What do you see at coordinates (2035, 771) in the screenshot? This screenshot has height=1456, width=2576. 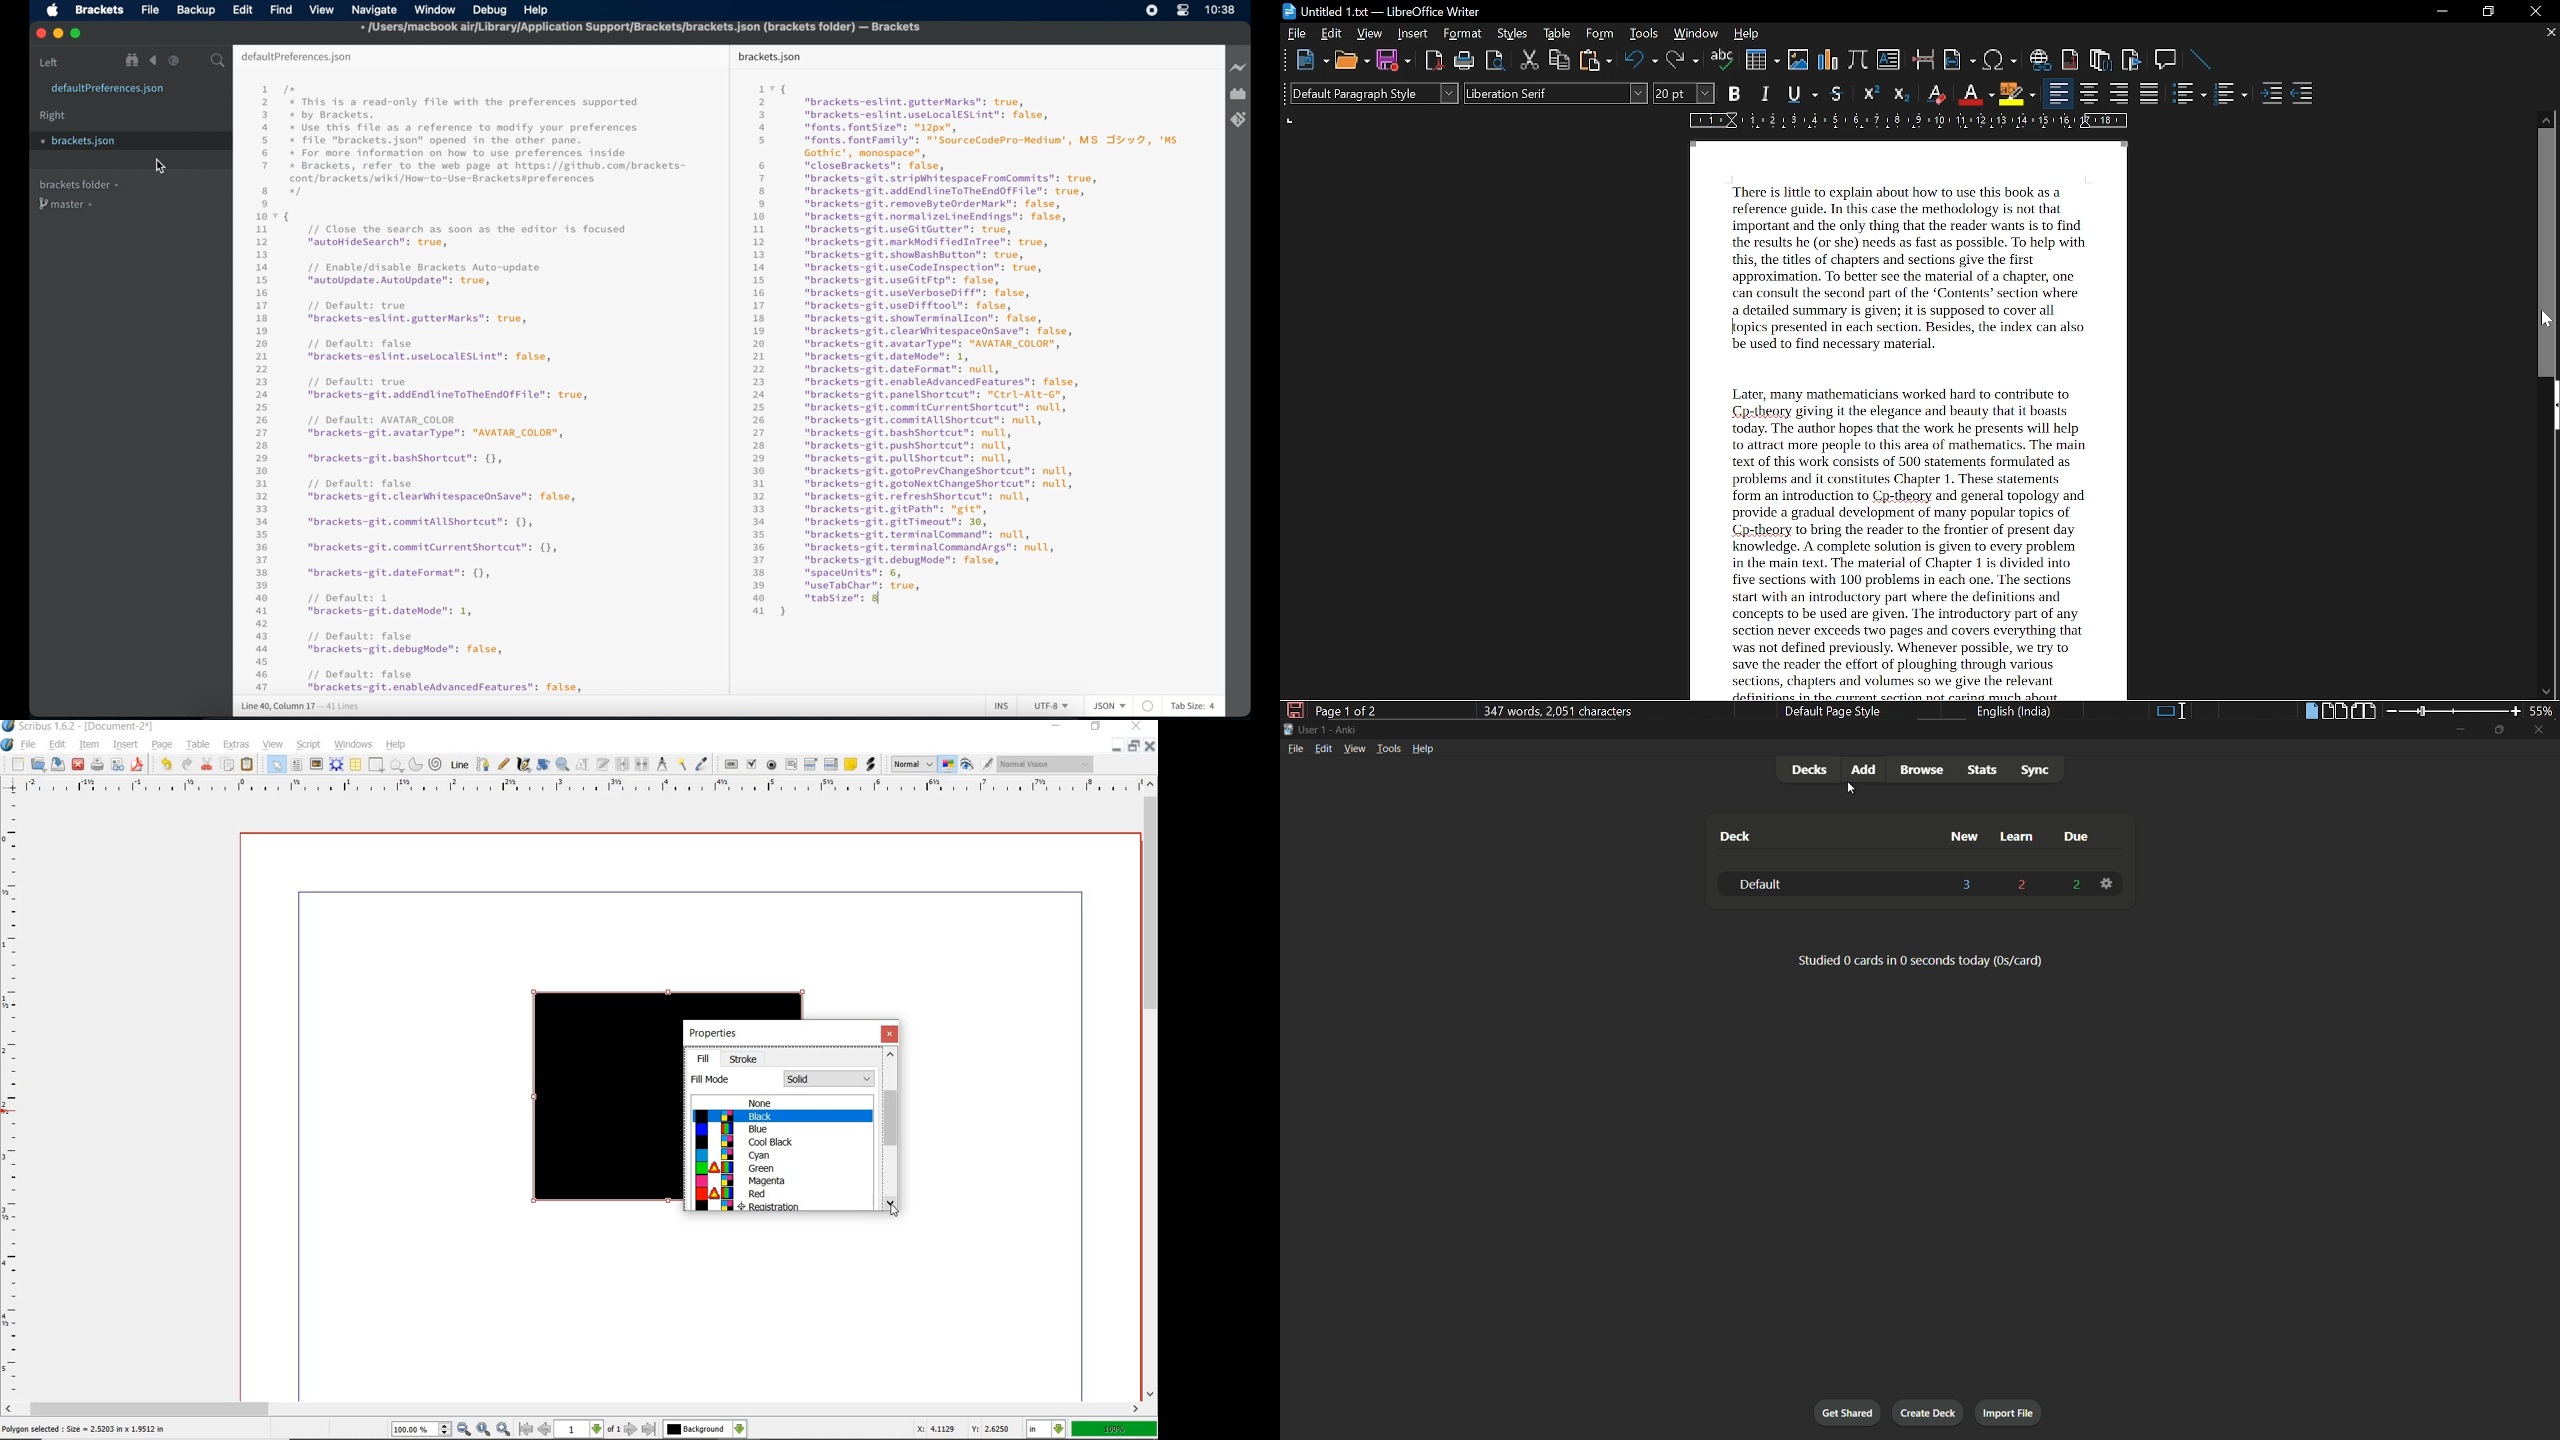 I see `sync` at bounding box center [2035, 771].